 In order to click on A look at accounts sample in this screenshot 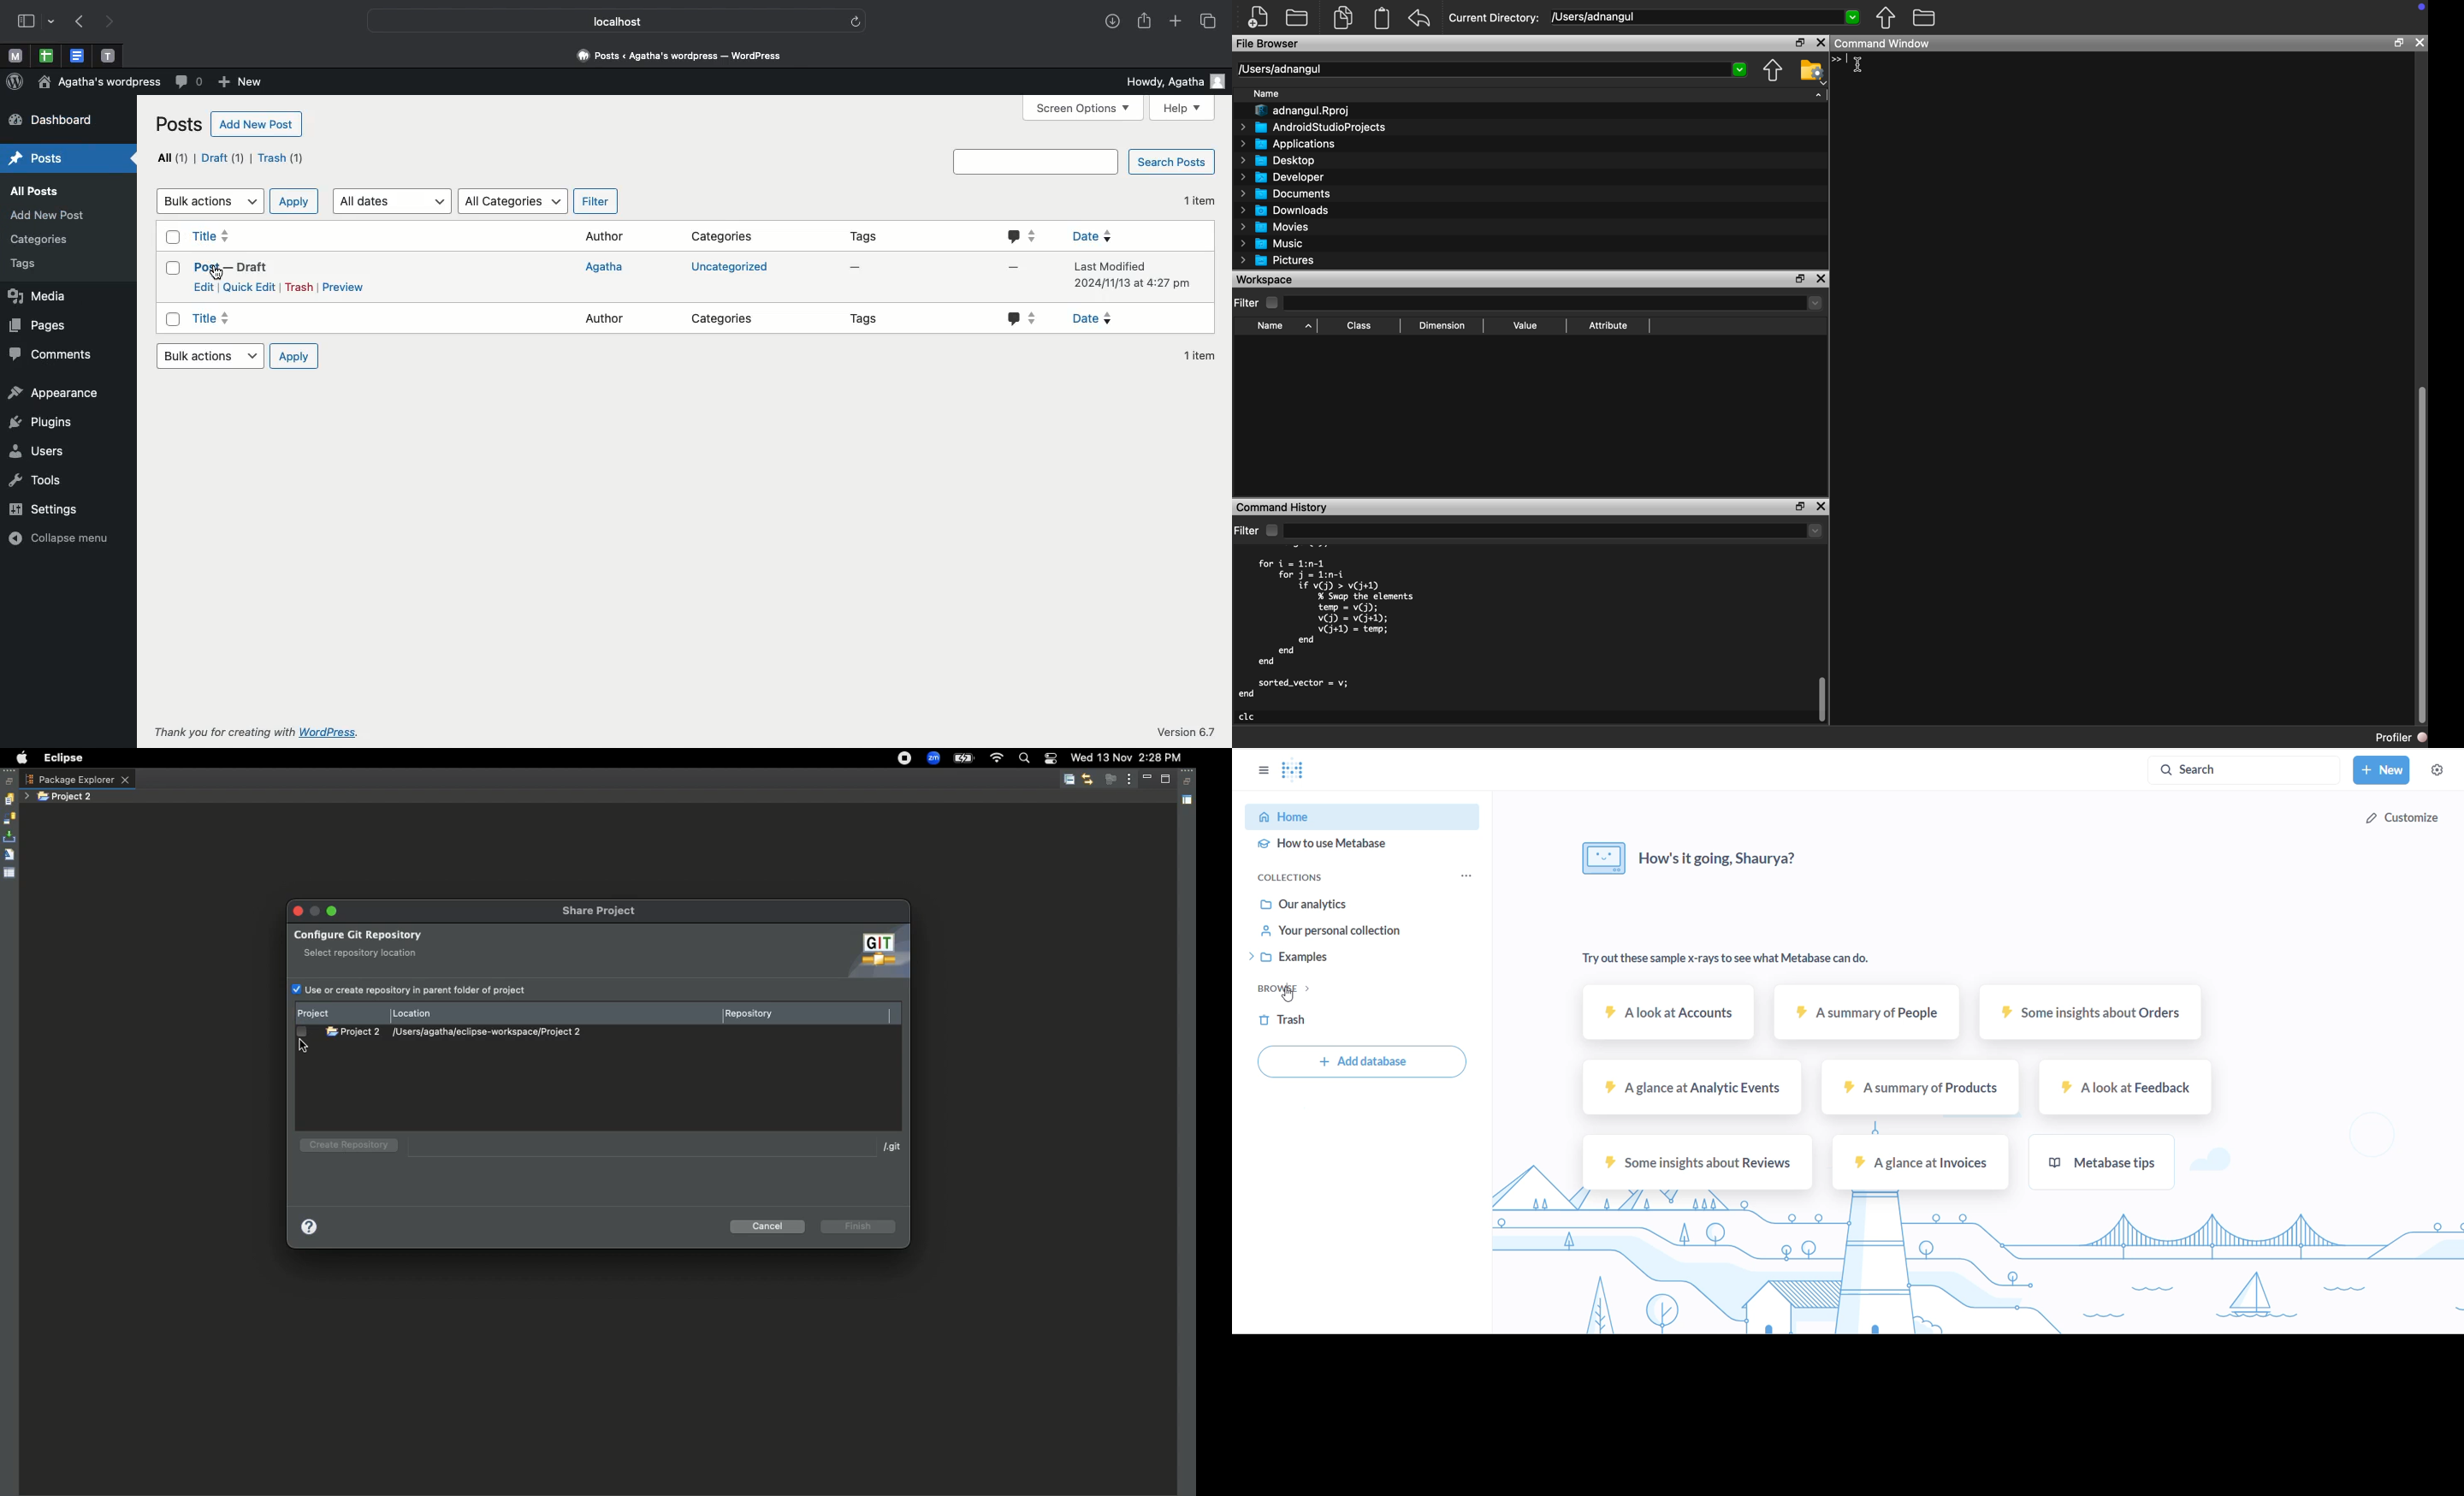, I will do `click(1668, 1016)`.